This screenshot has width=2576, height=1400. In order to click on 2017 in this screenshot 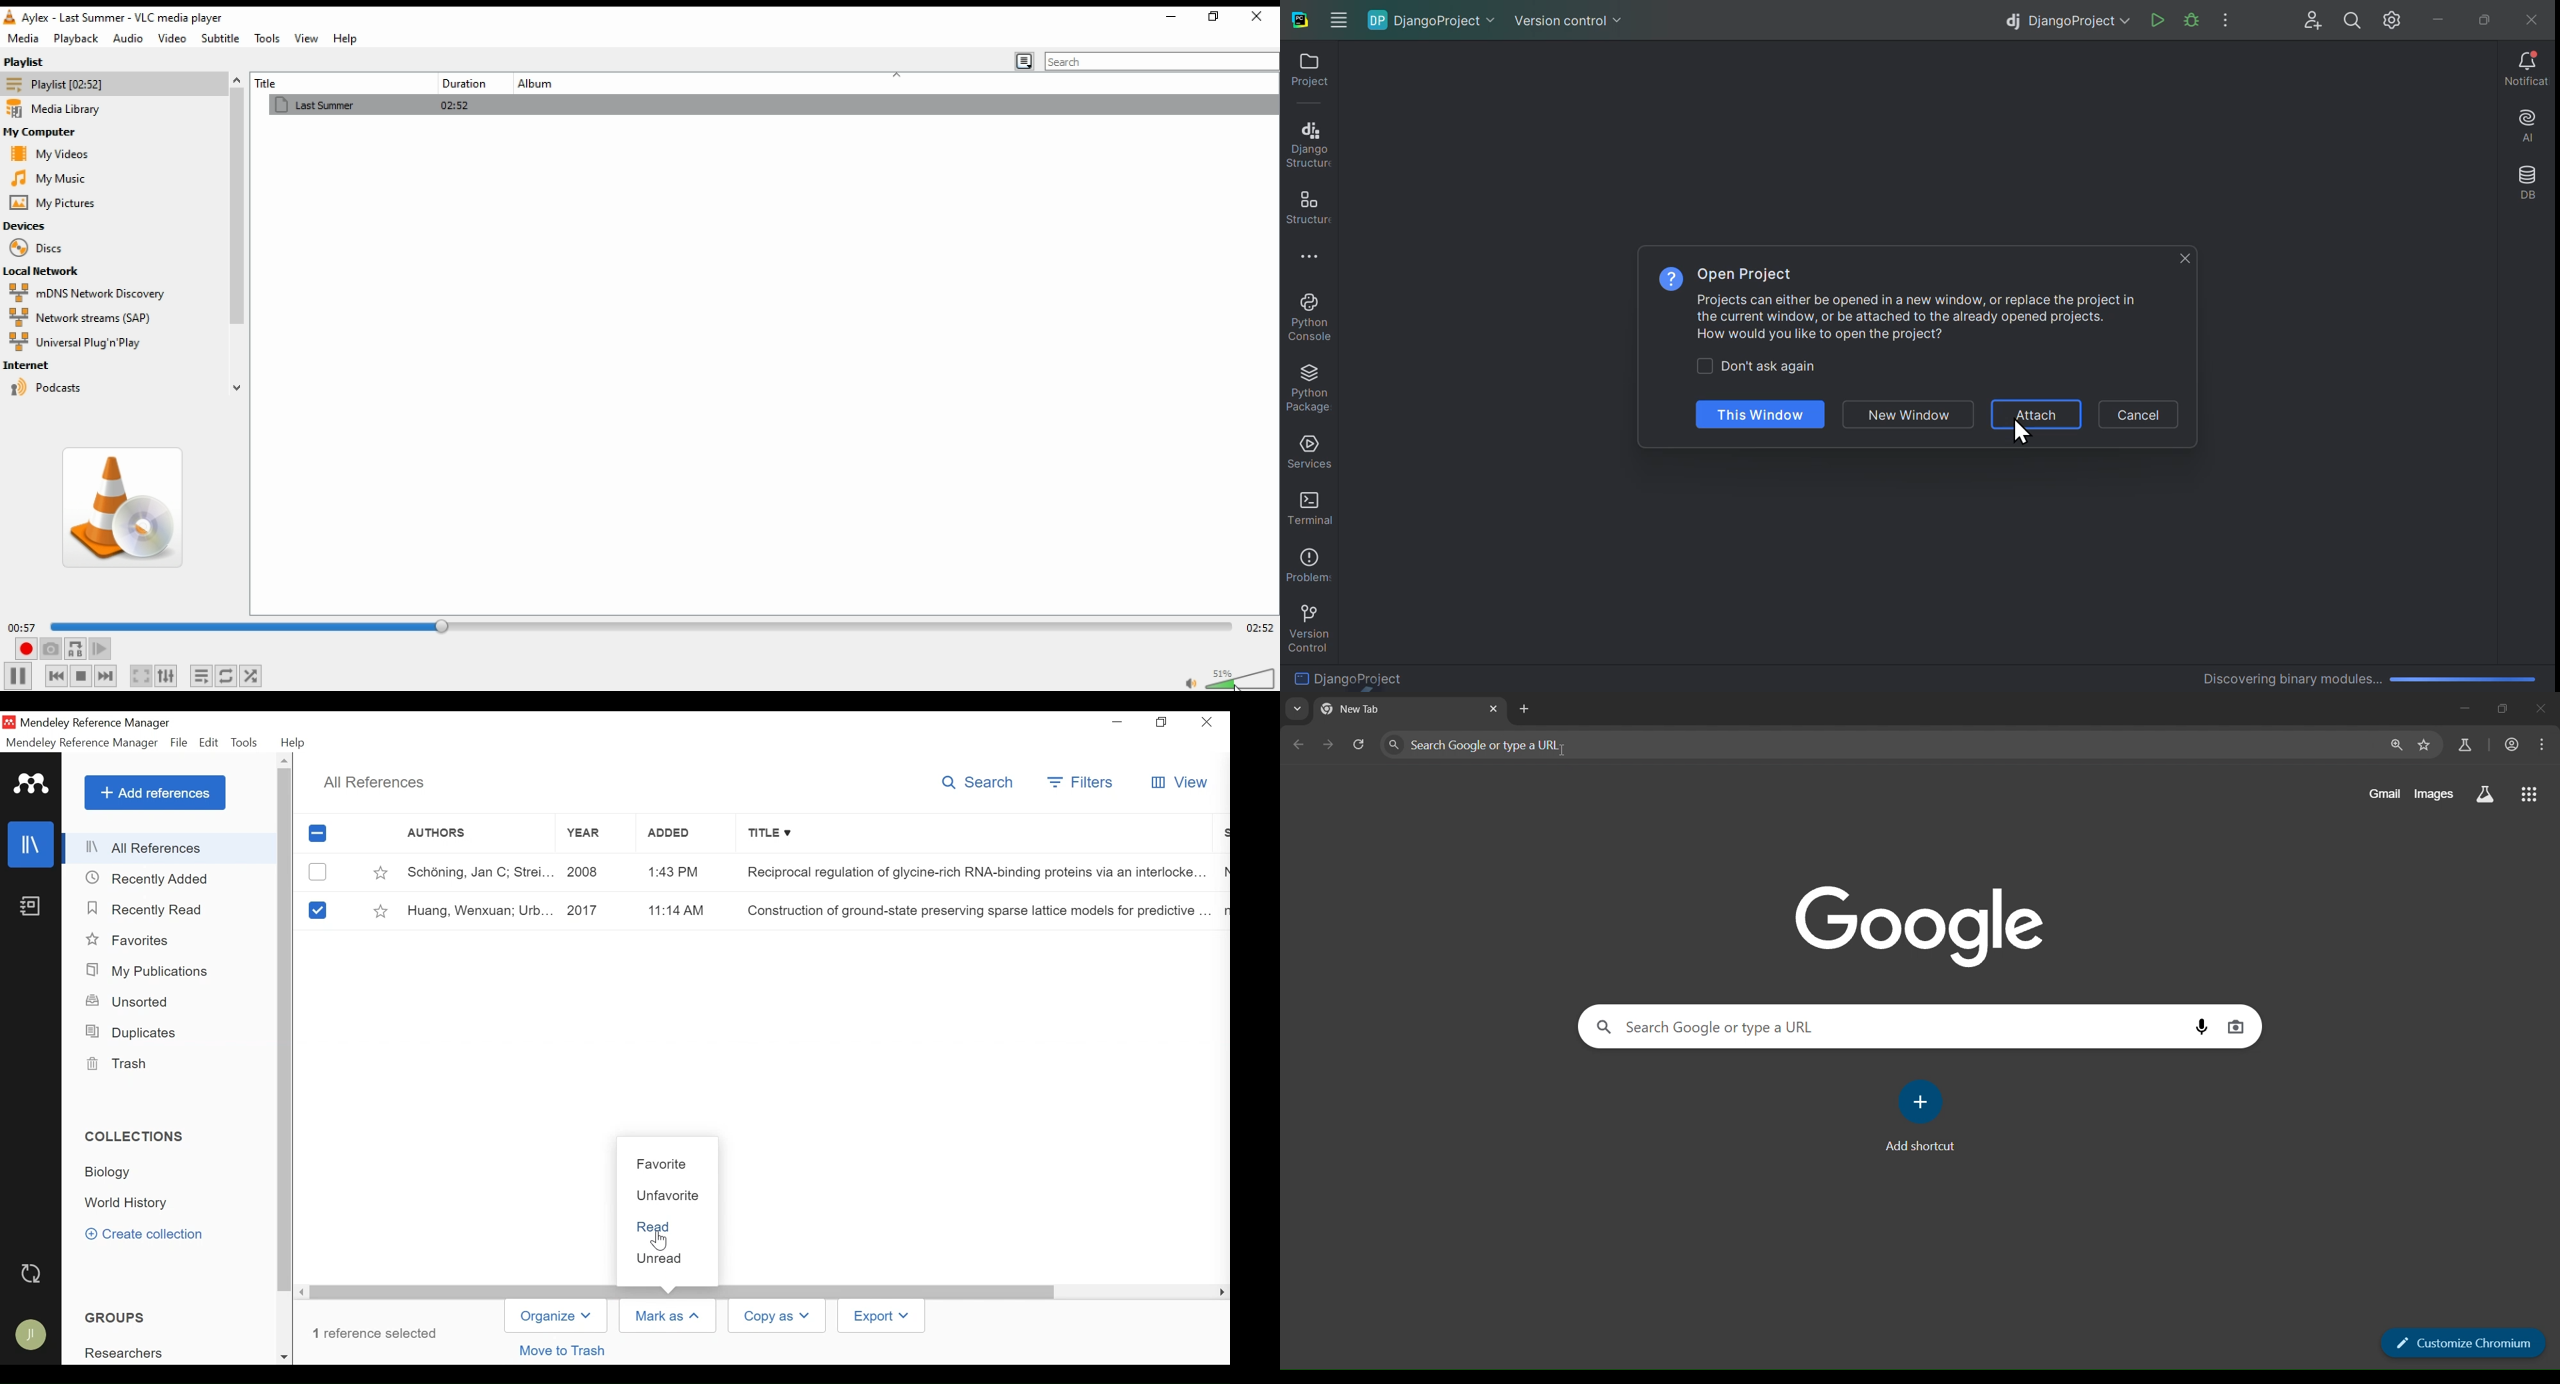, I will do `click(589, 910)`.